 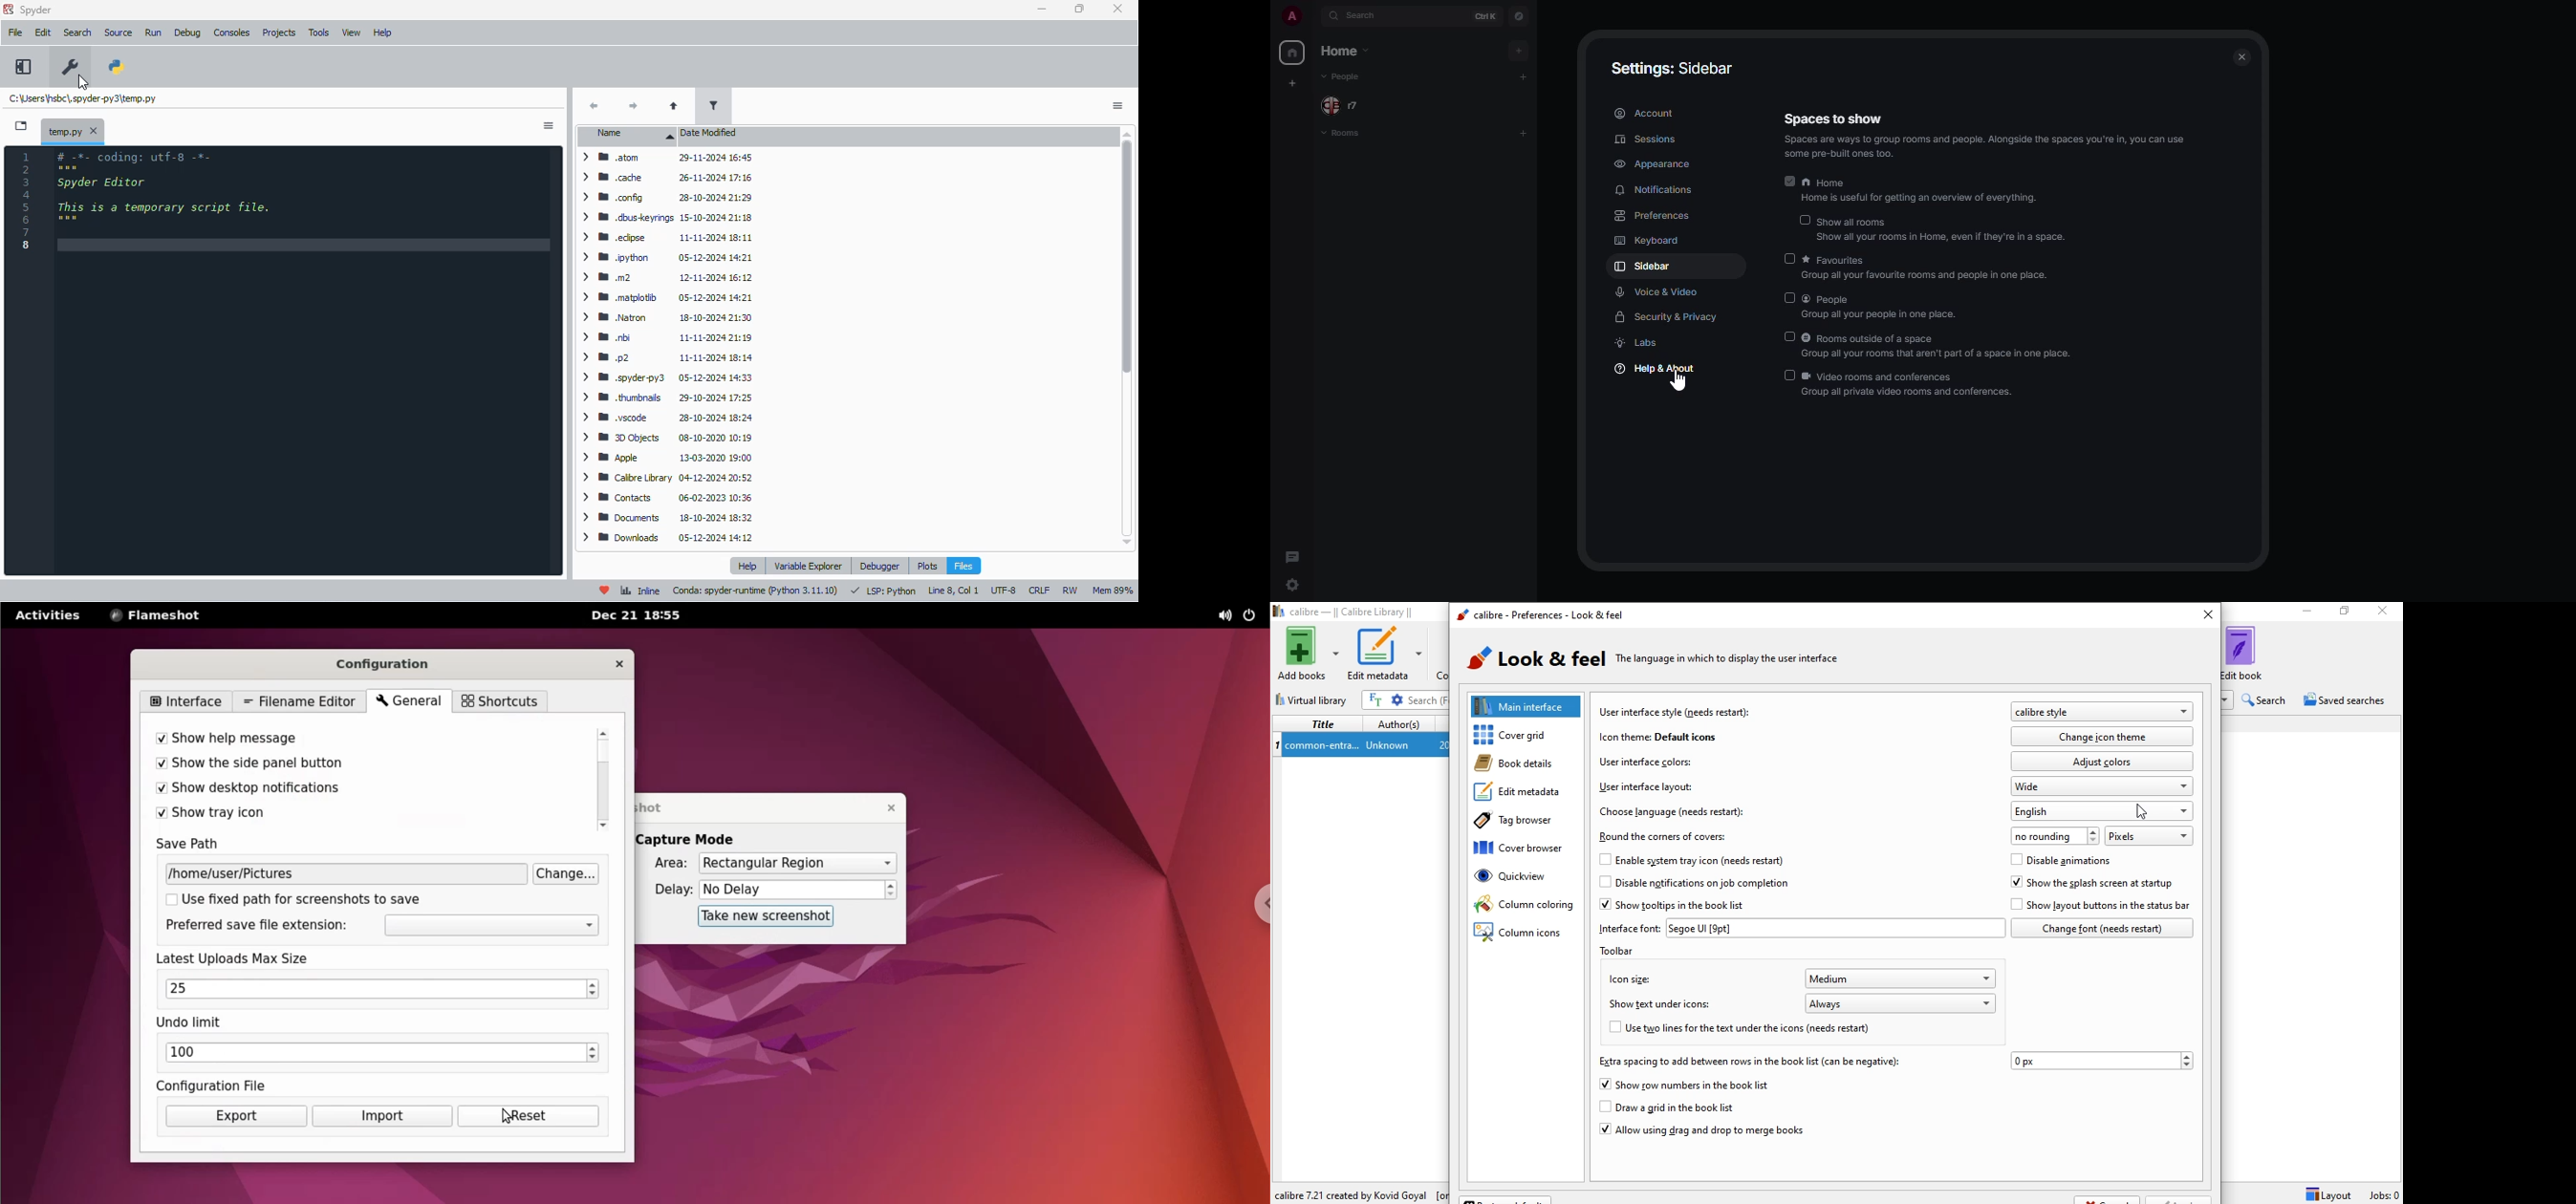 I want to click on | > ® Contacts 06-02-2023 10:36, so click(x=663, y=495).